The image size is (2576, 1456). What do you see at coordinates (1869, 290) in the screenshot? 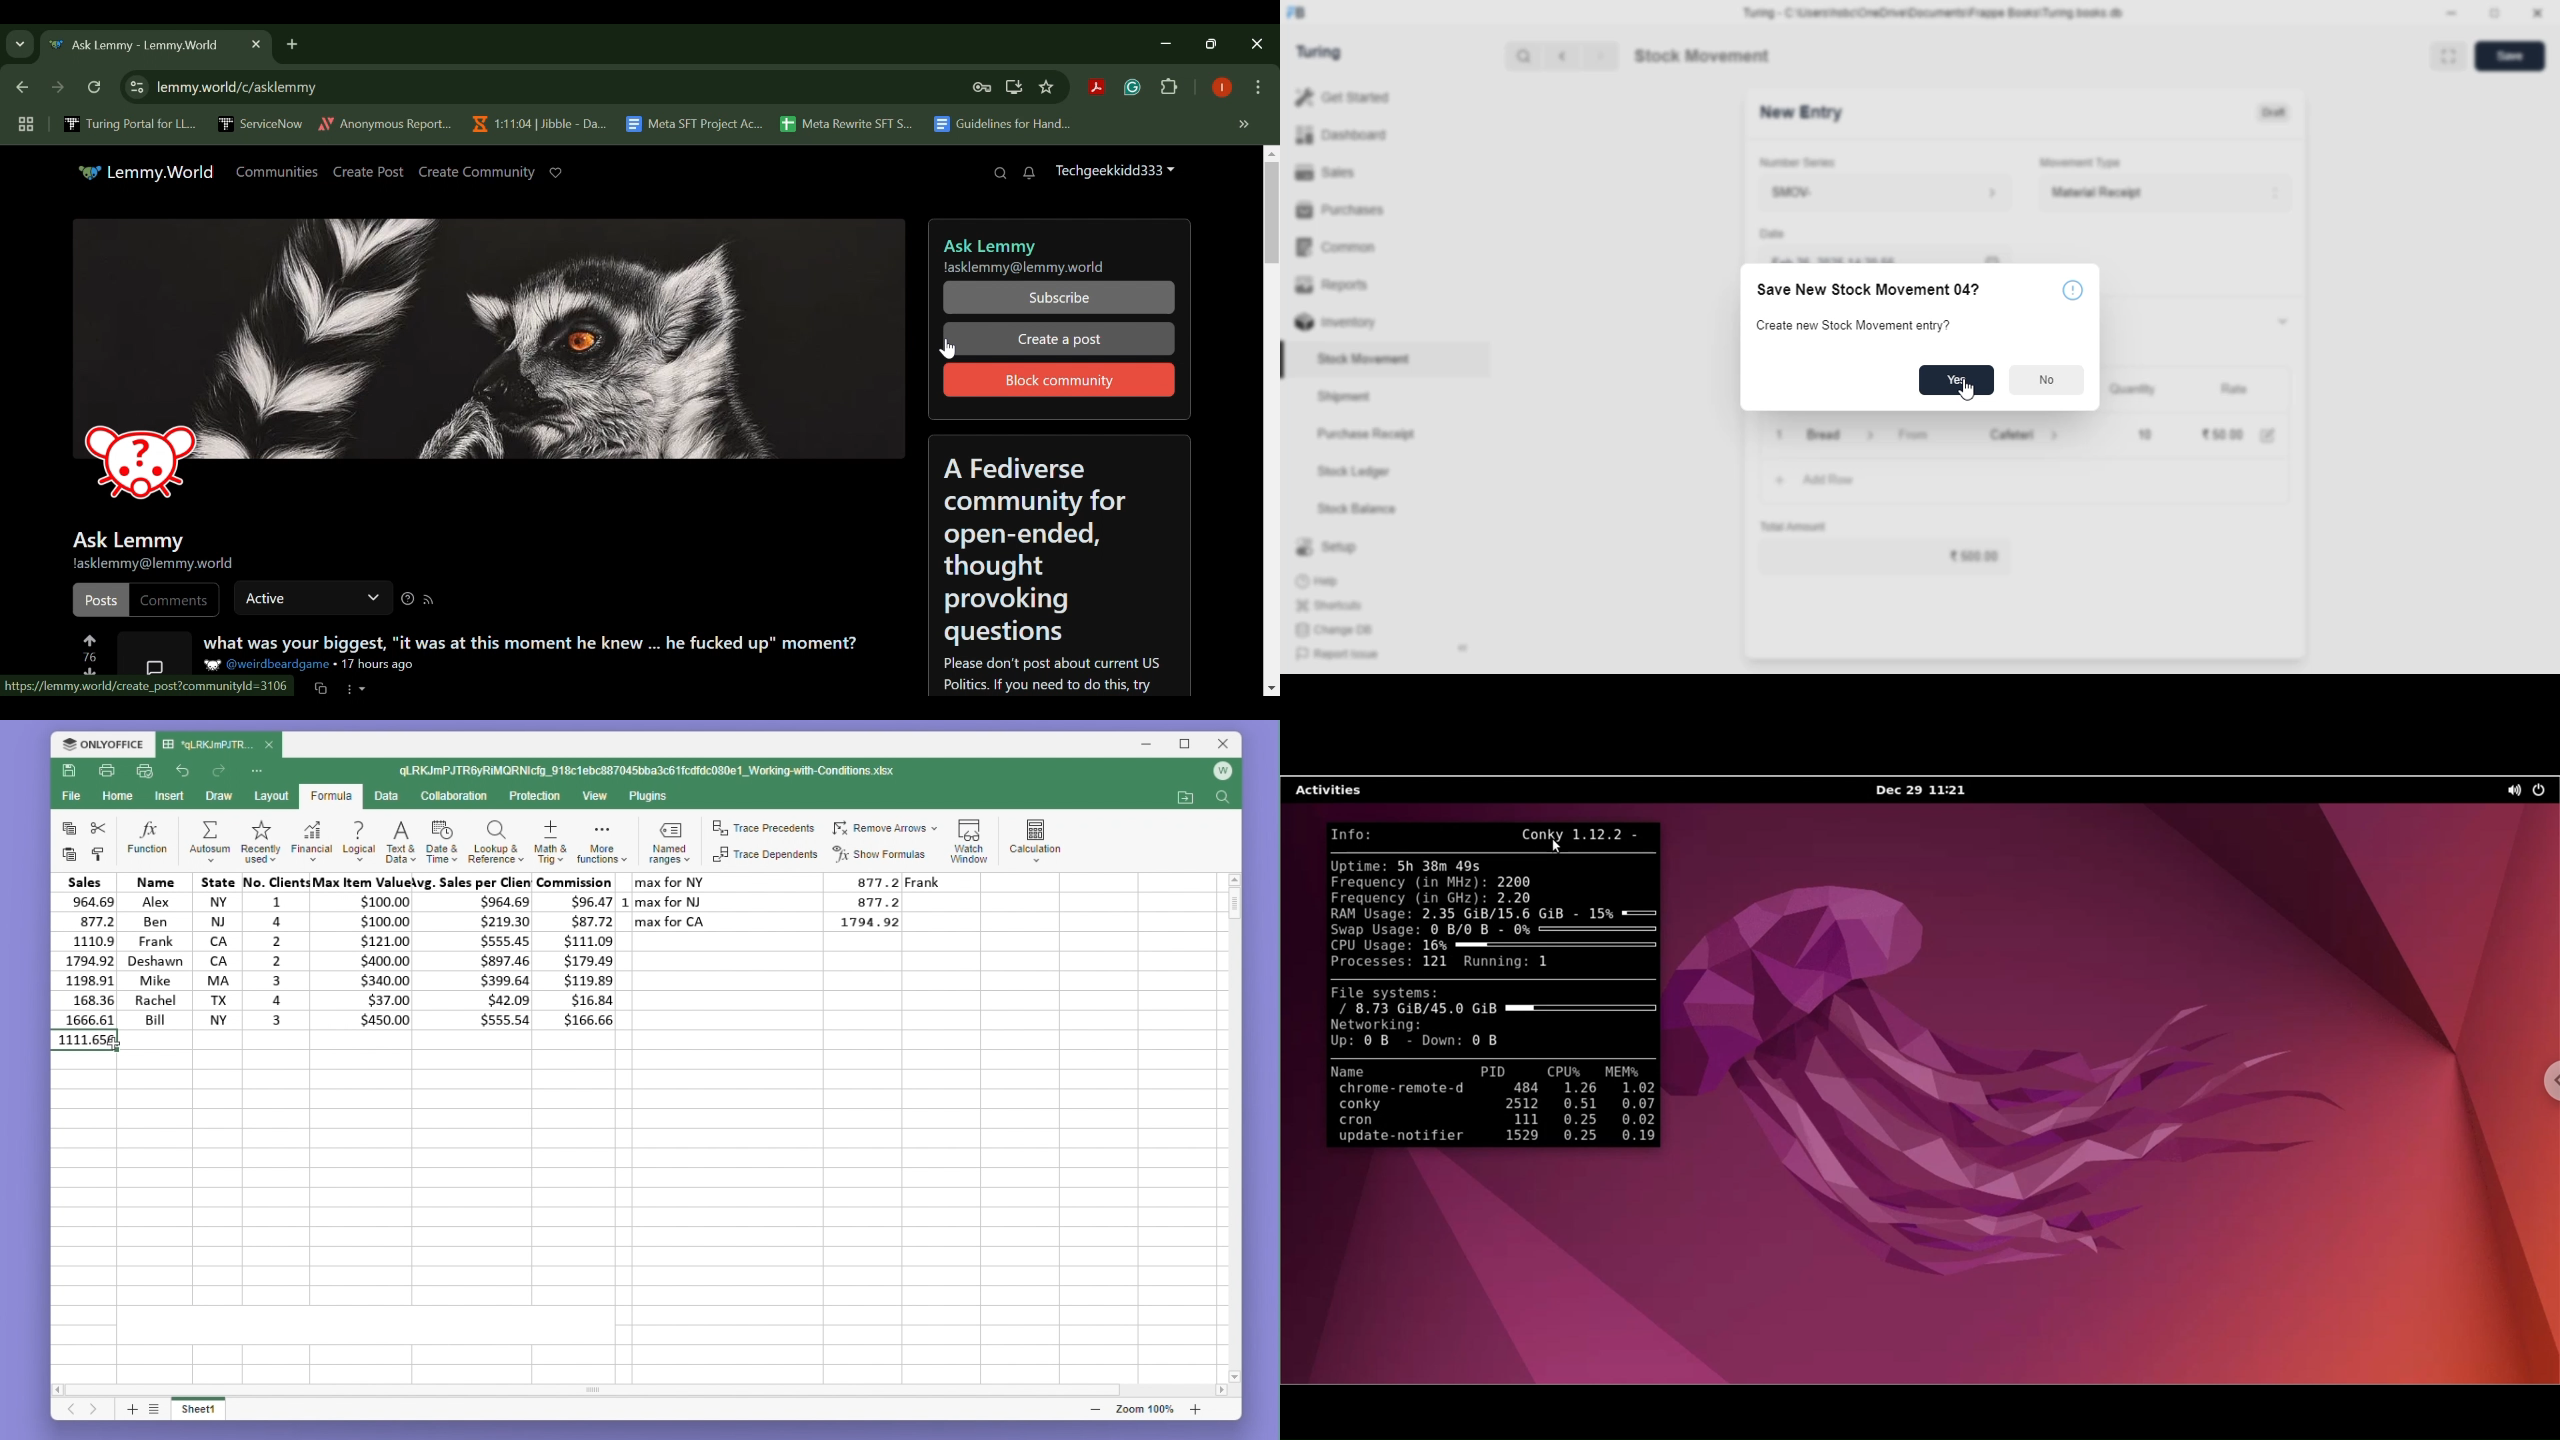
I see `Save New Stock Movement 04?` at bounding box center [1869, 290].